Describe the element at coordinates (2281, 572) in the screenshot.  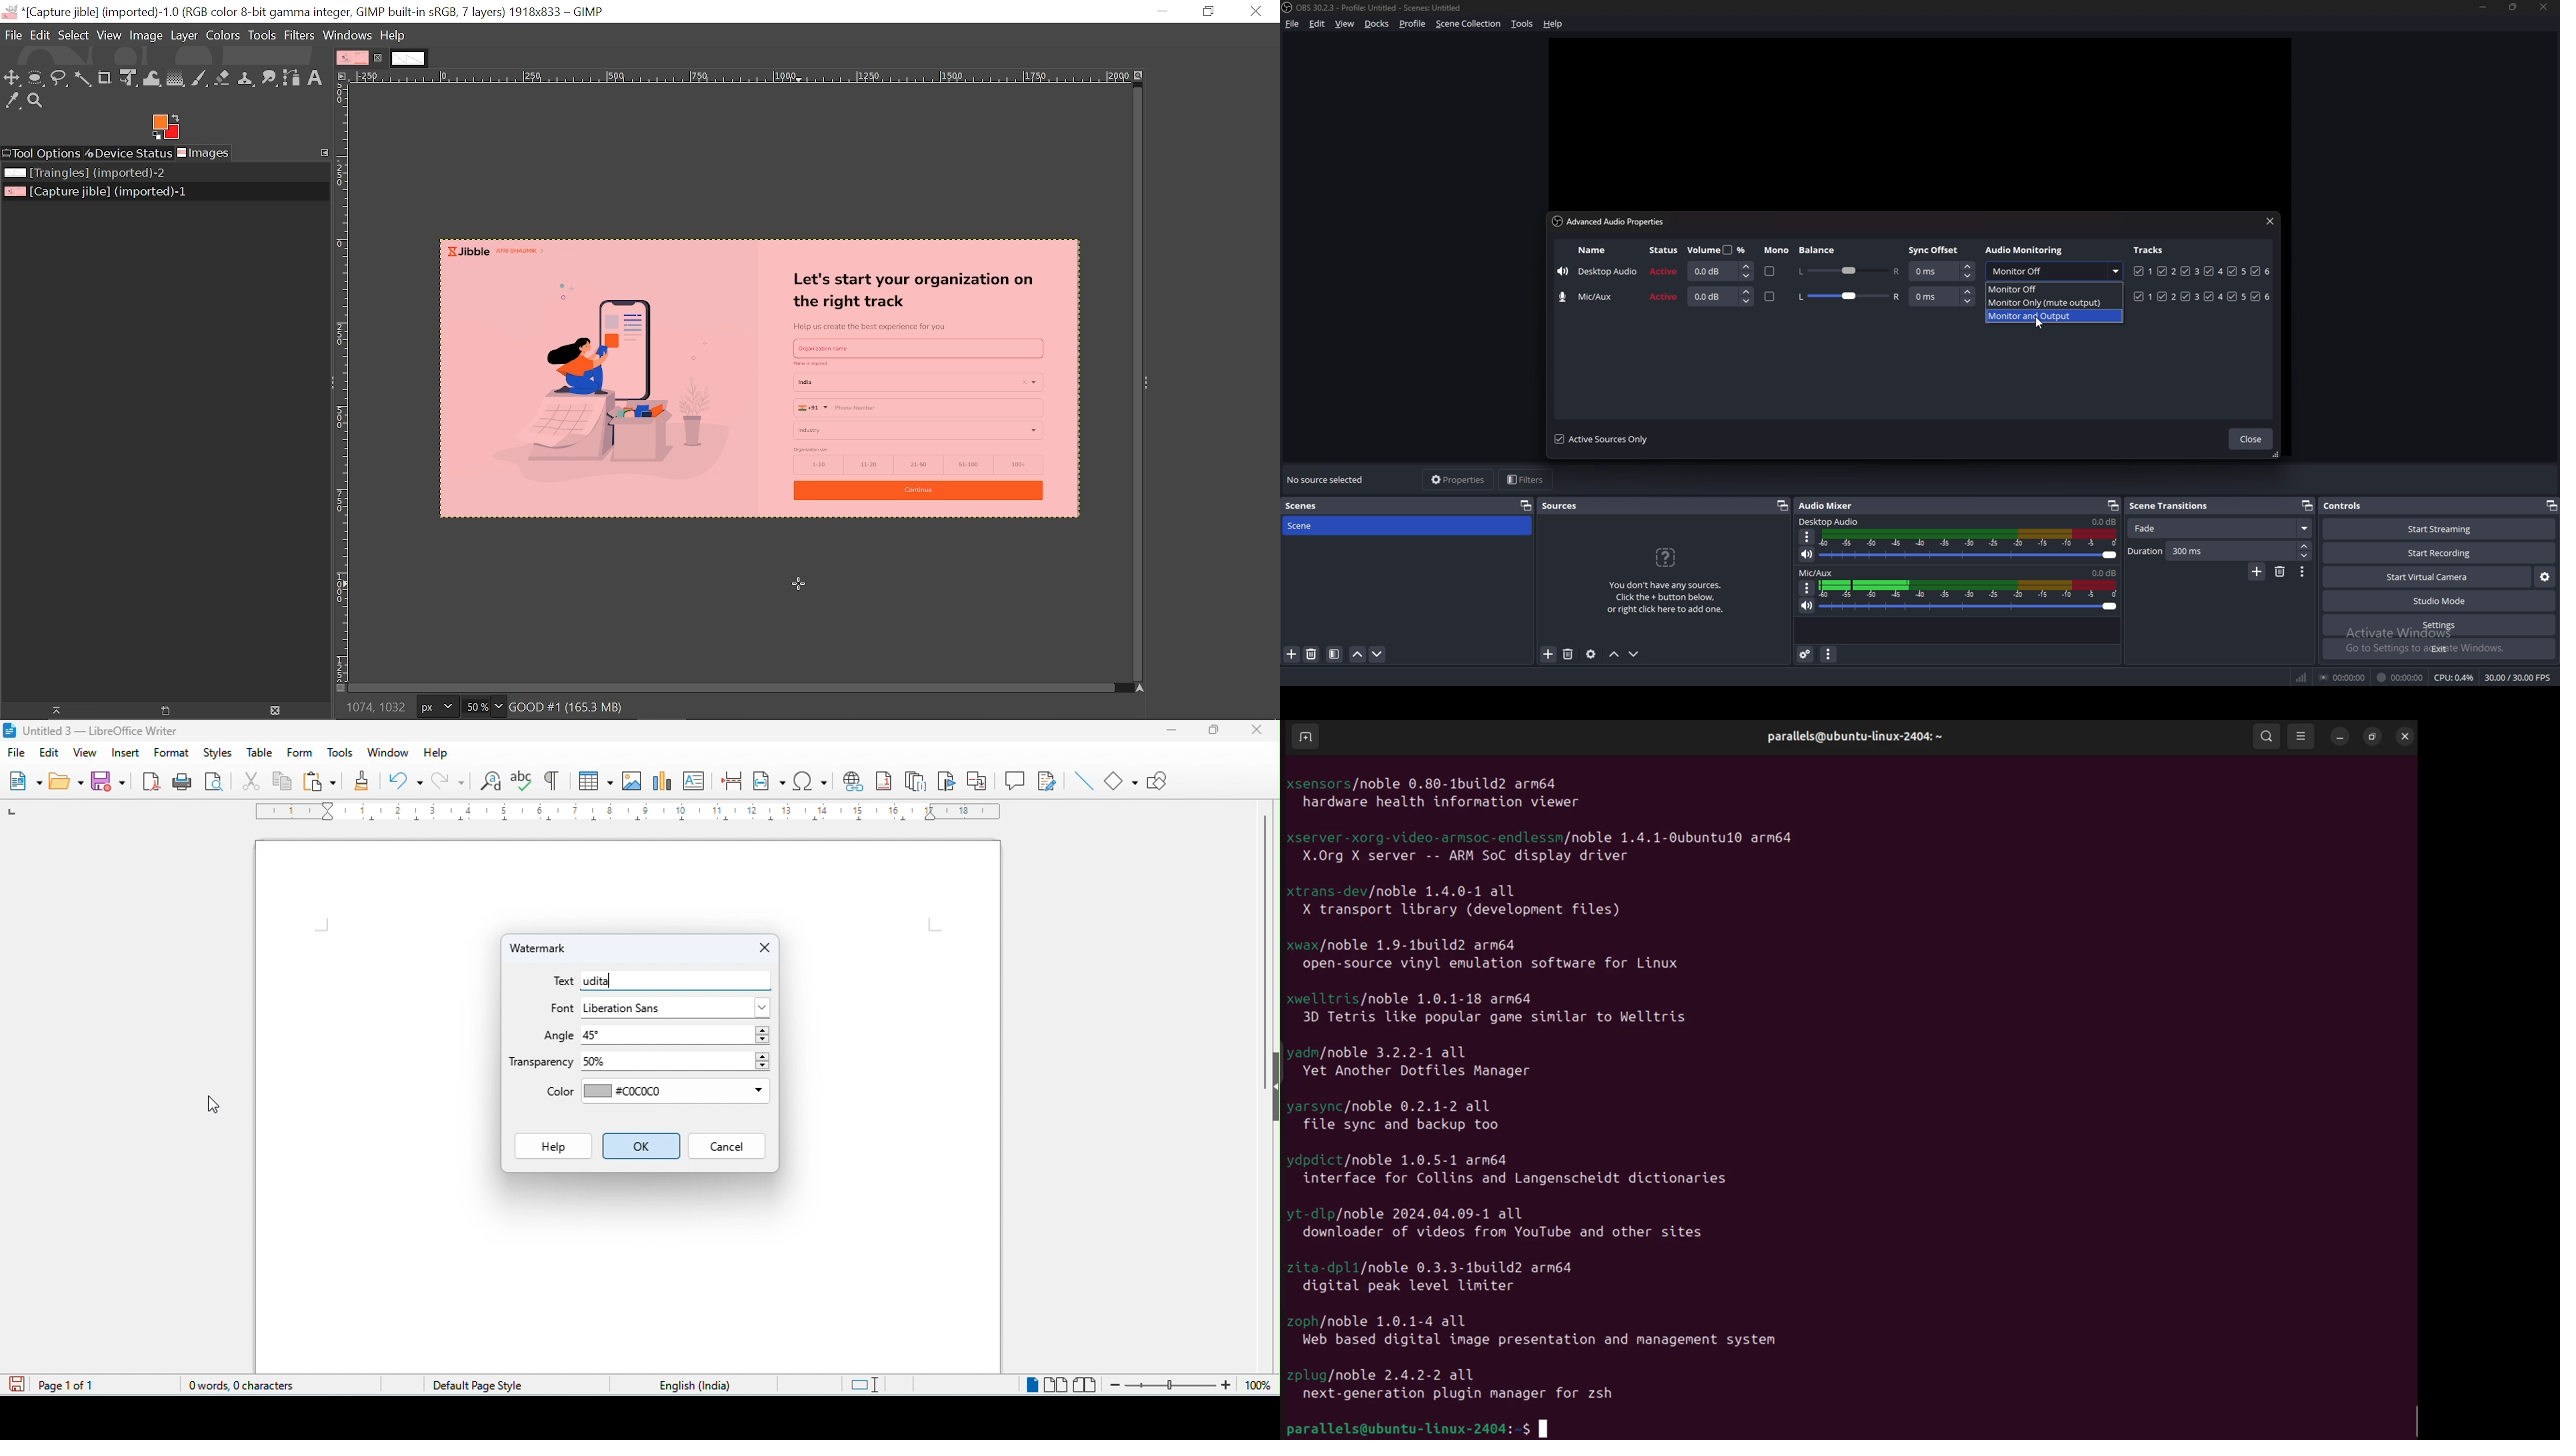
I see `delete scene` at that location.